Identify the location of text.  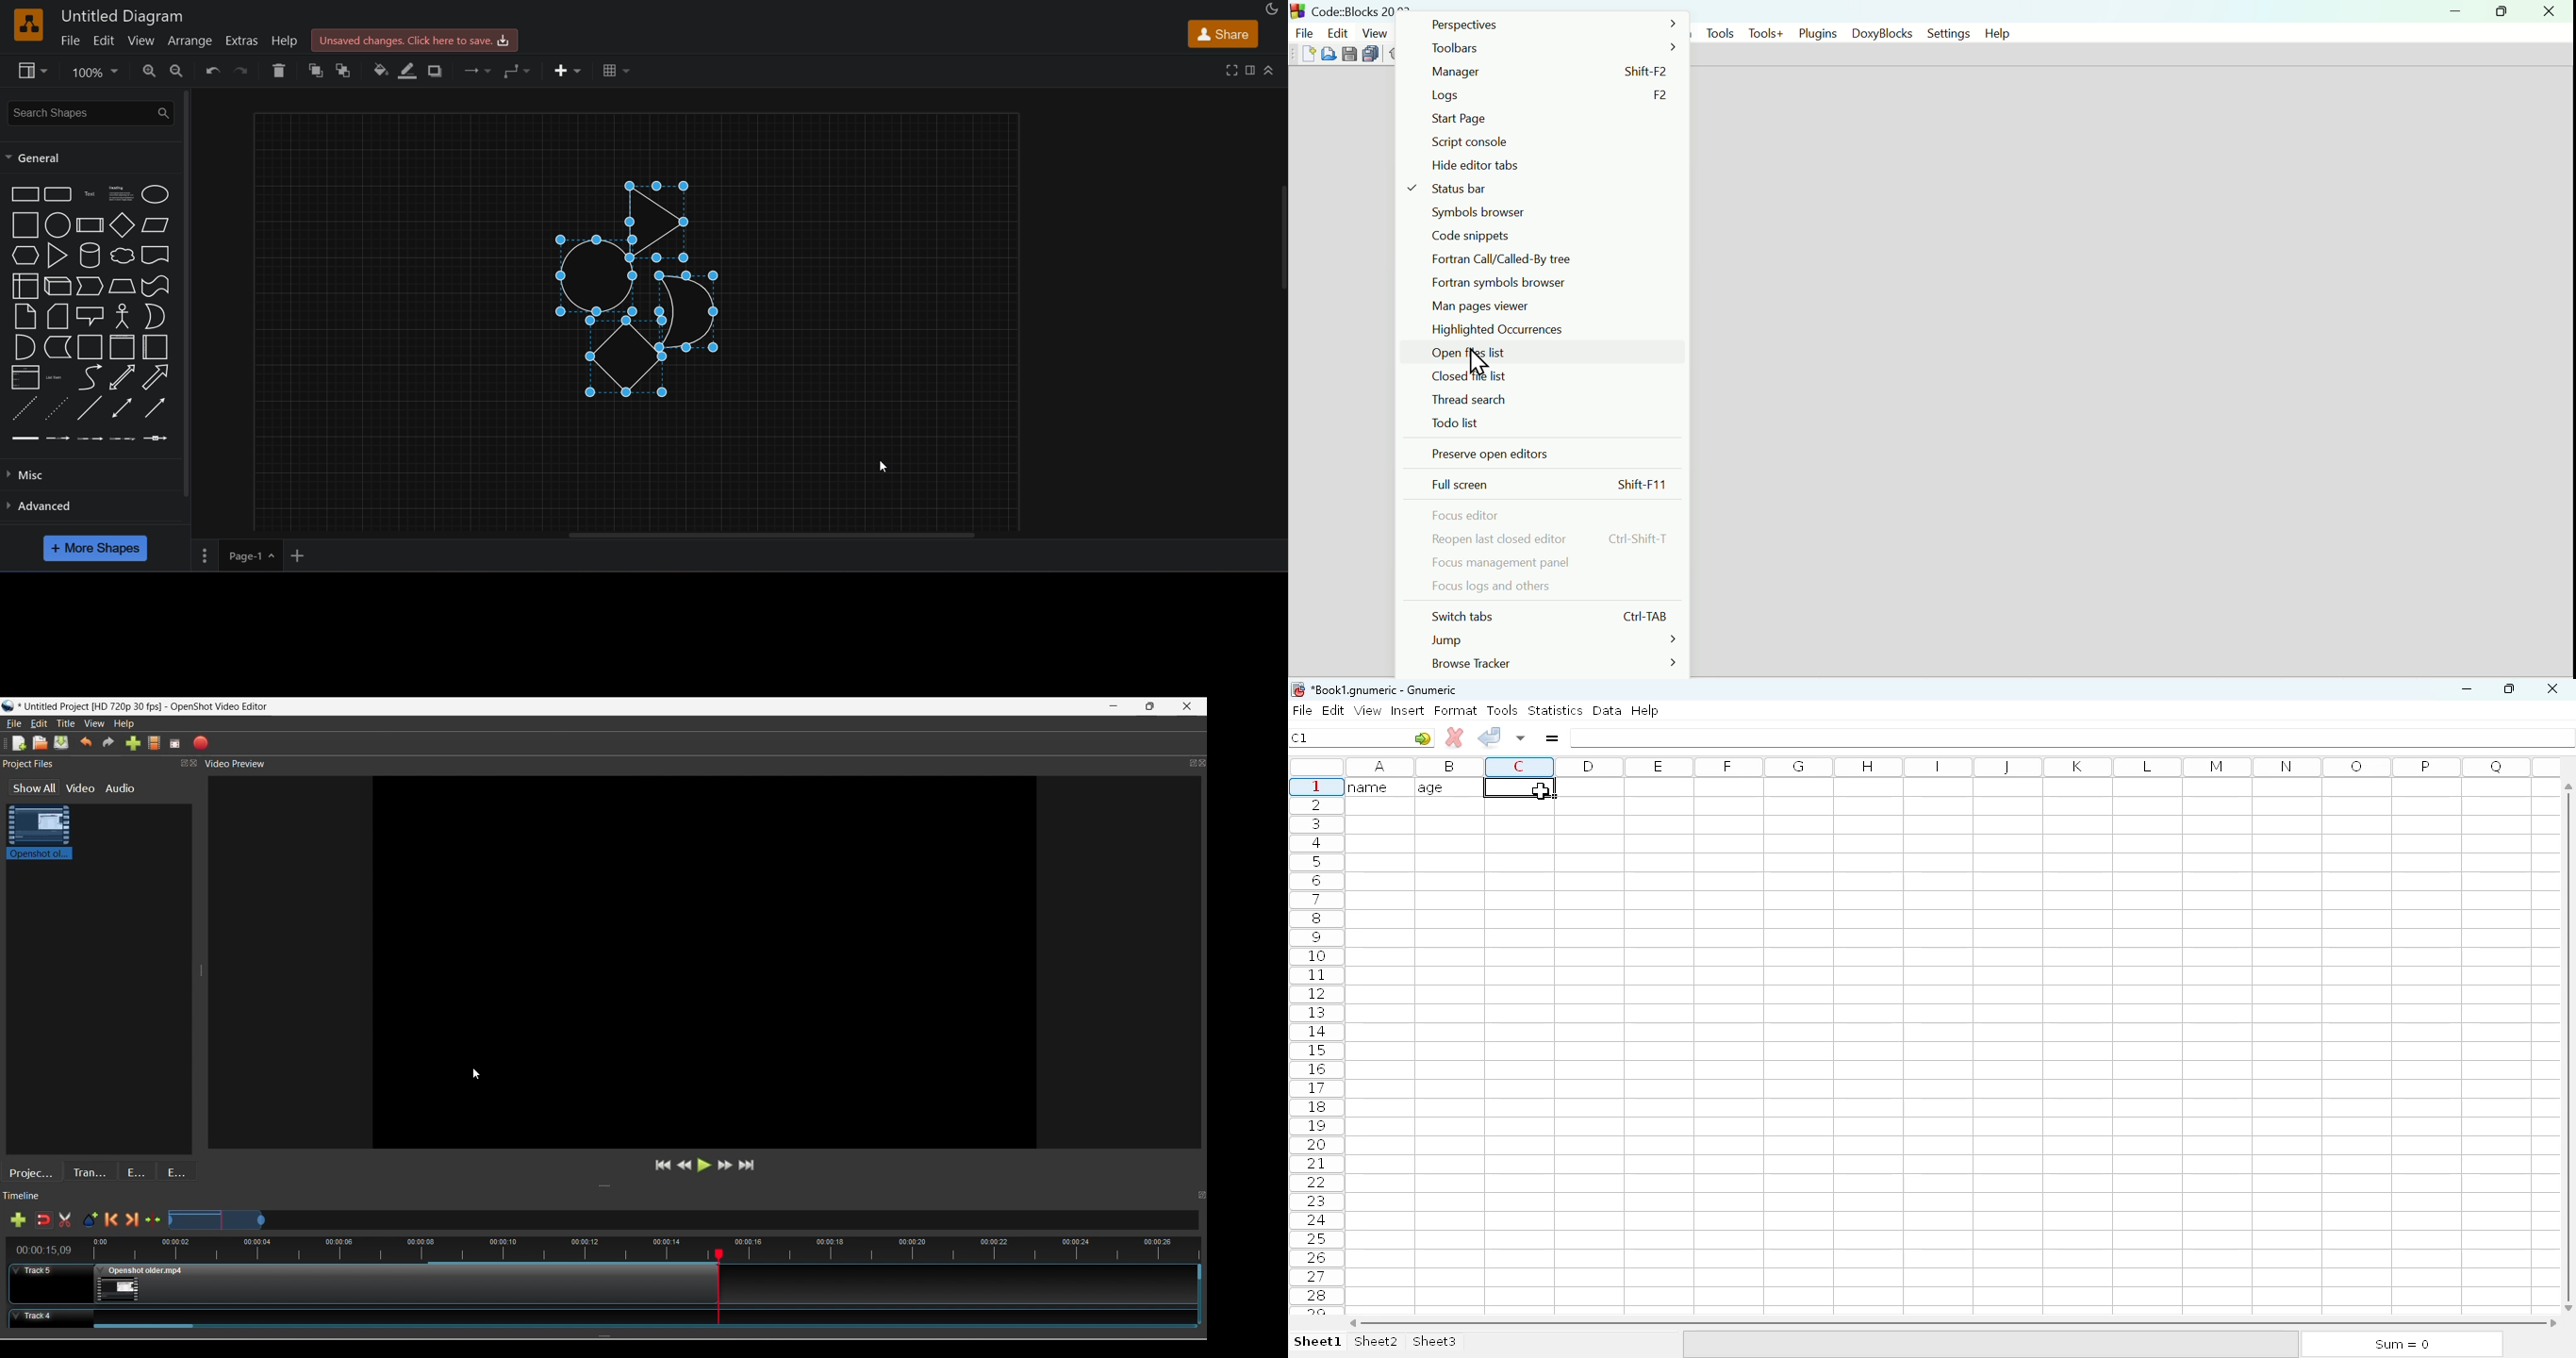
(89, 196).